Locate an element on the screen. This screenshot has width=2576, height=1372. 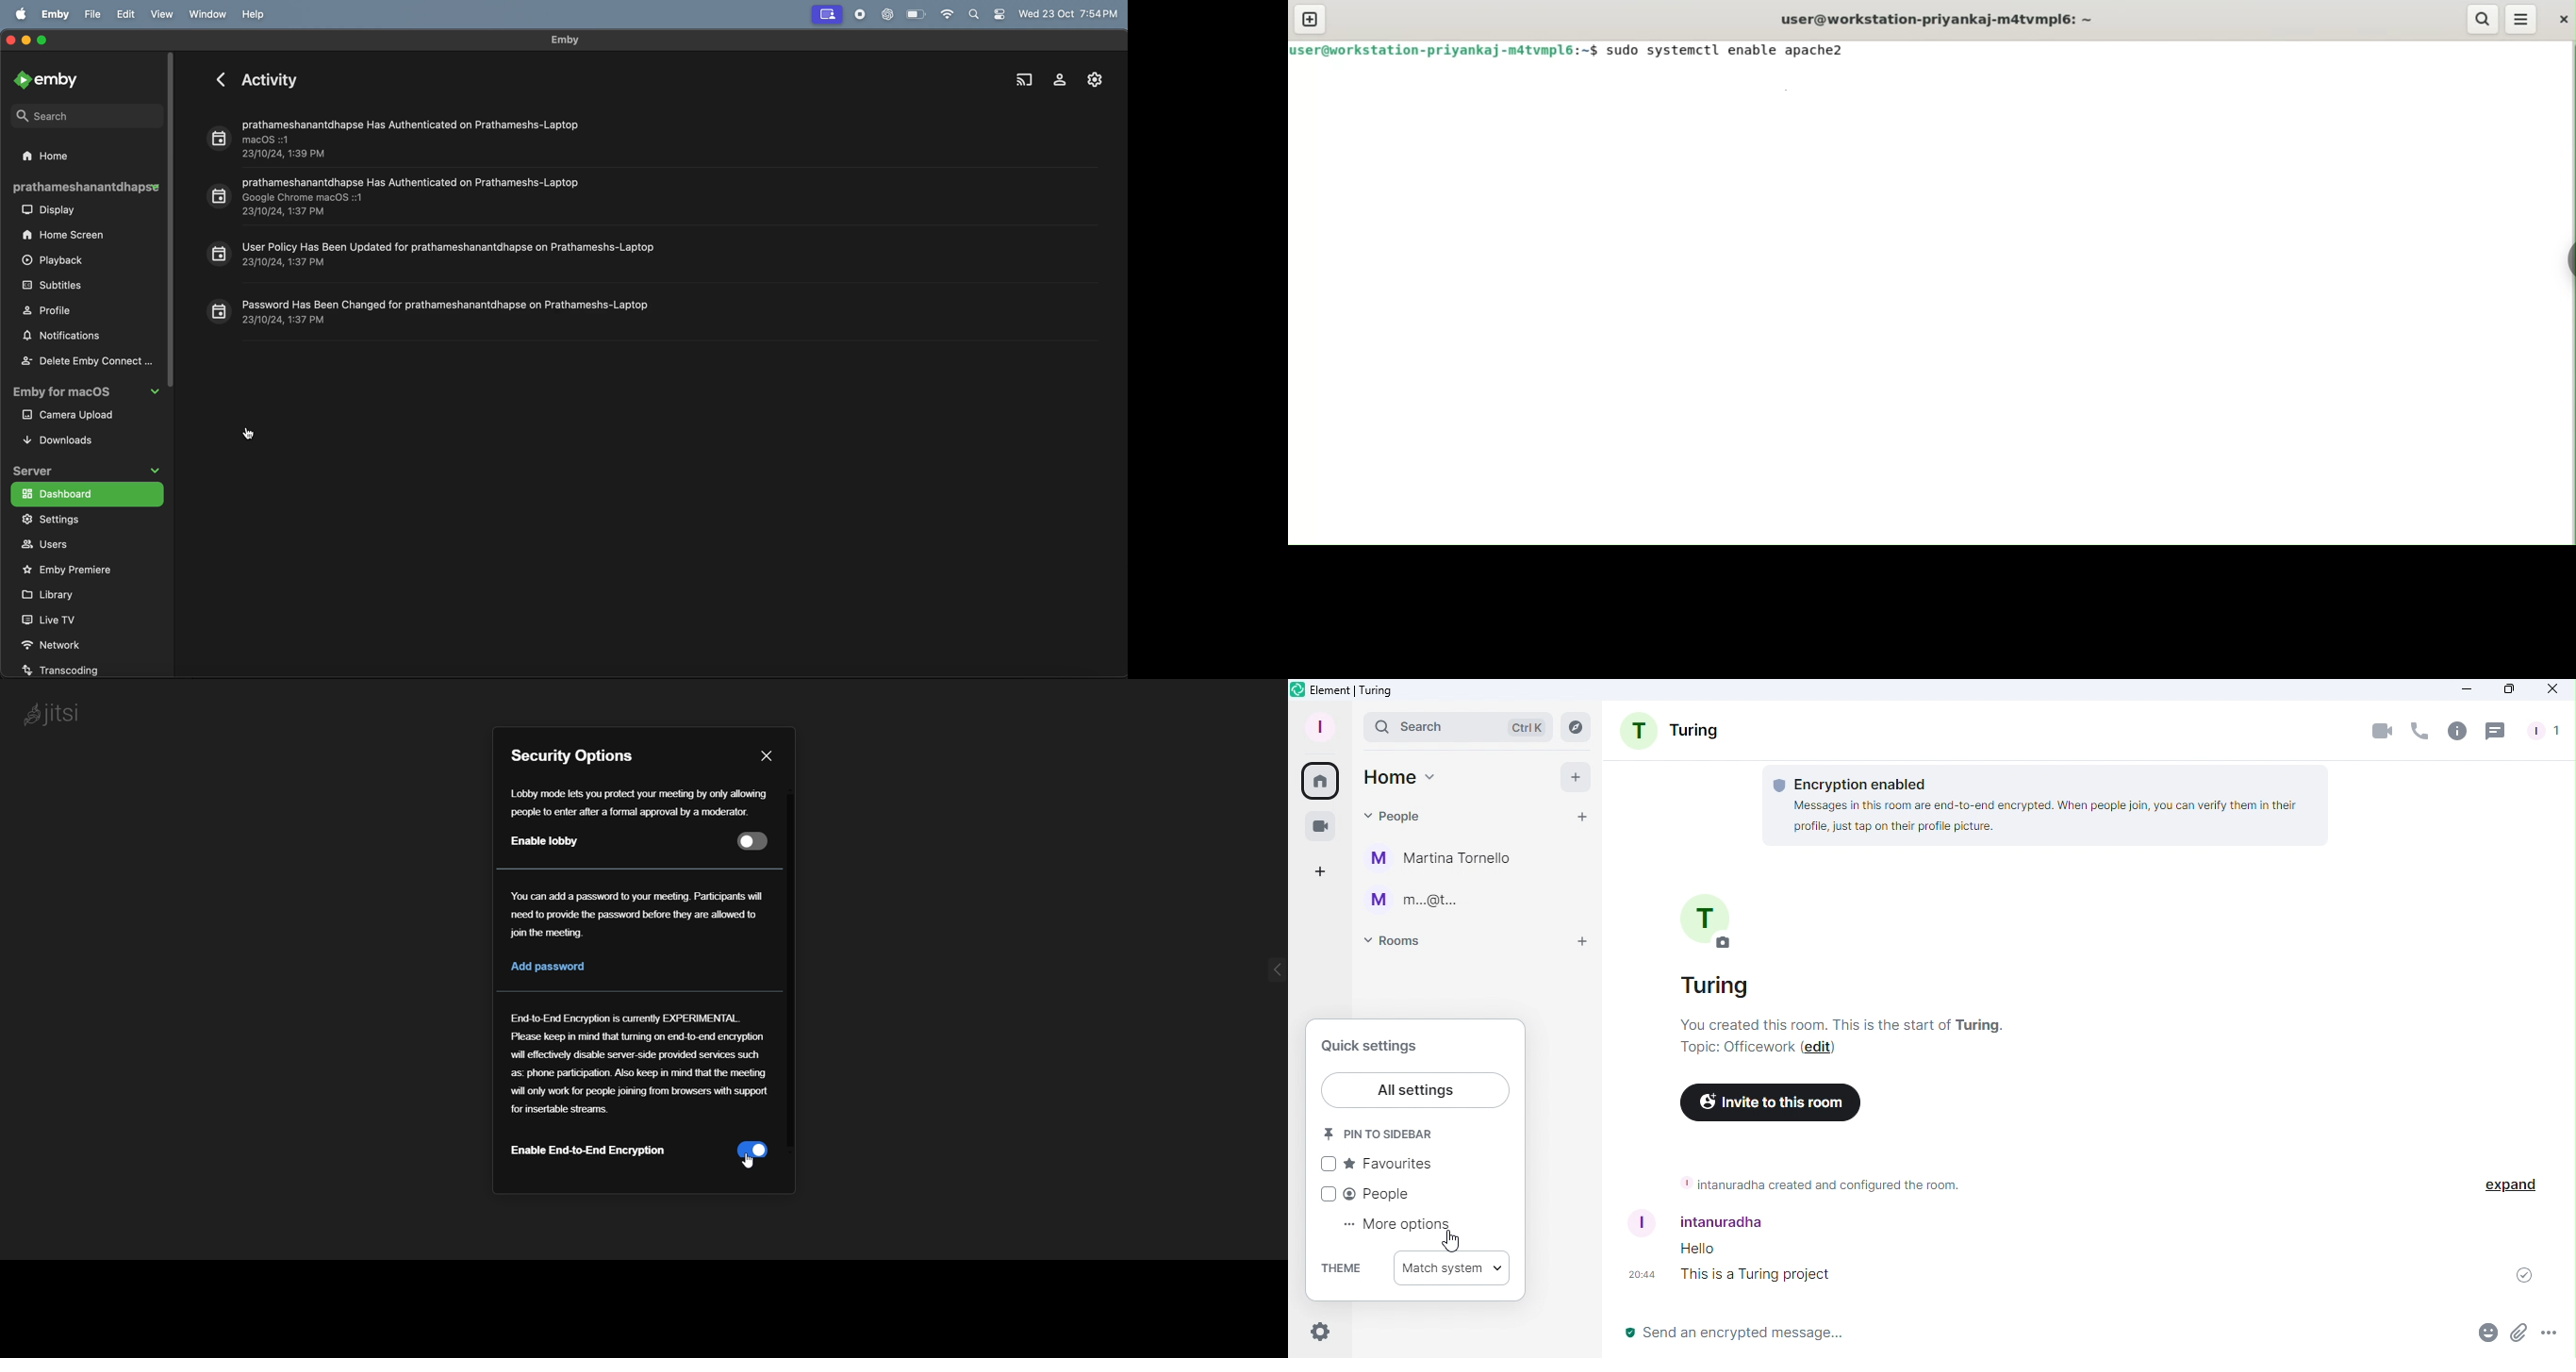
"Enable End to End Encryption" Enabled is located at coordinates (645, 1155).